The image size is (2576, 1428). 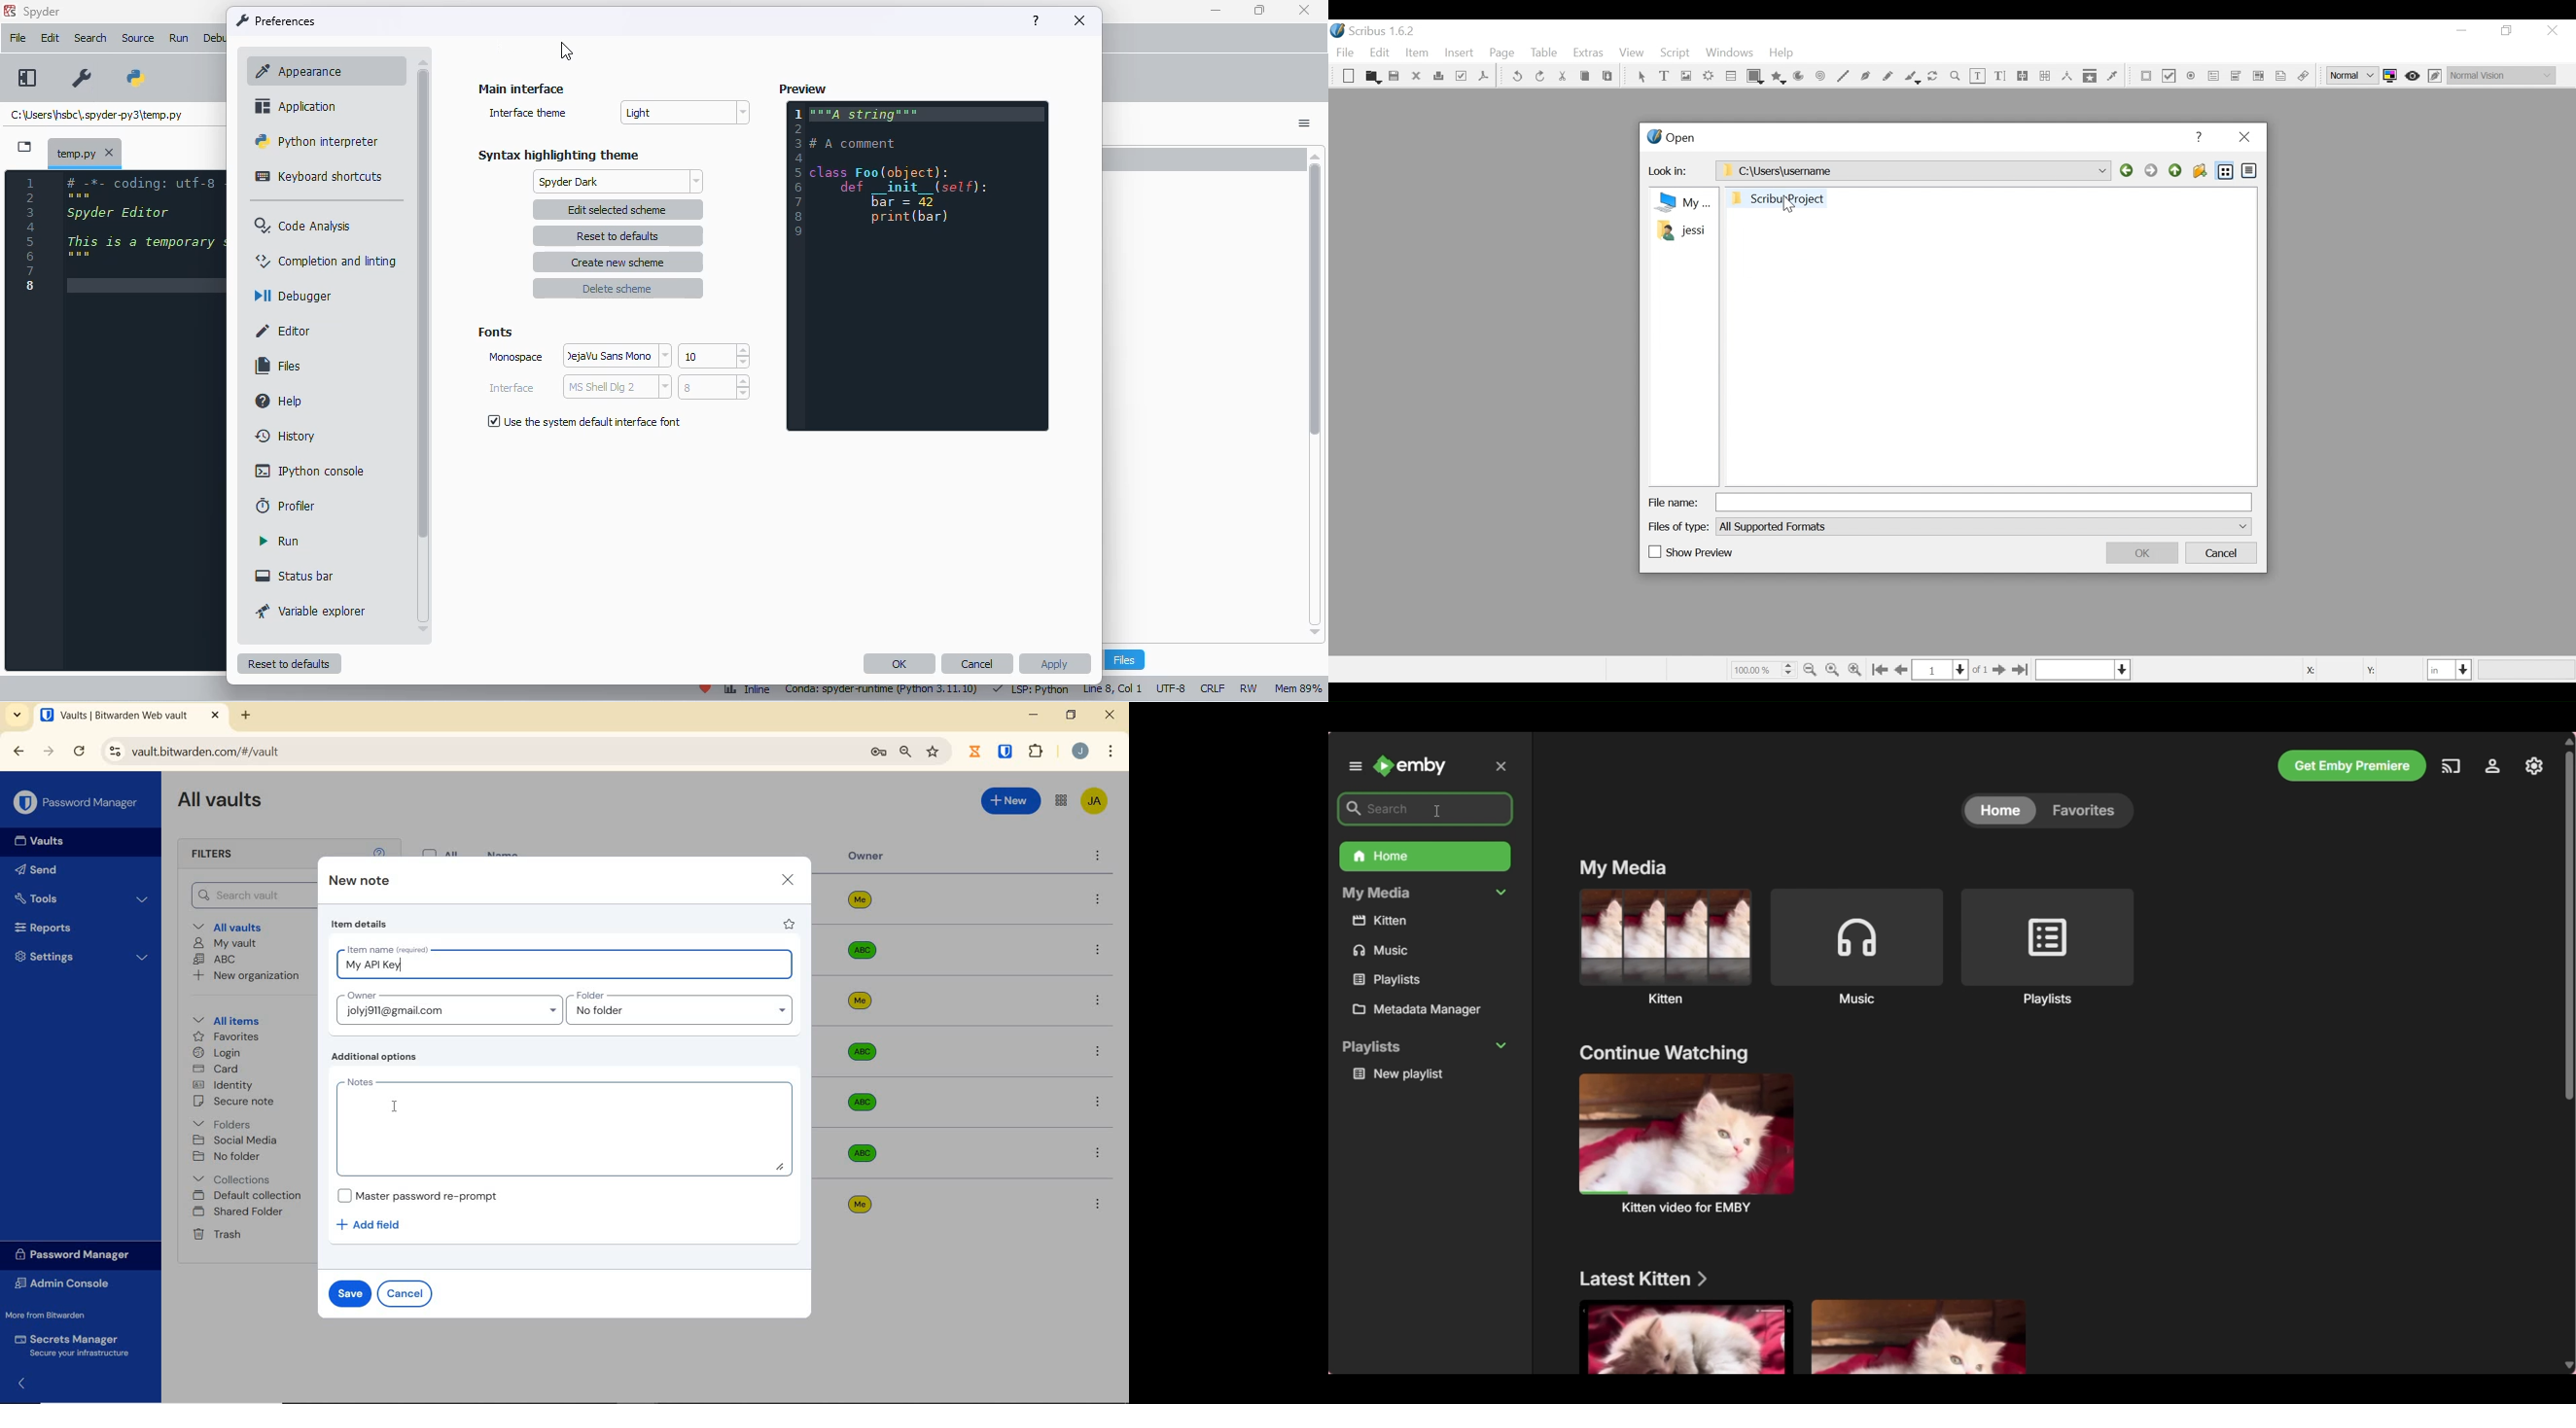 I want to click on New, so click(x=1011, y=801).